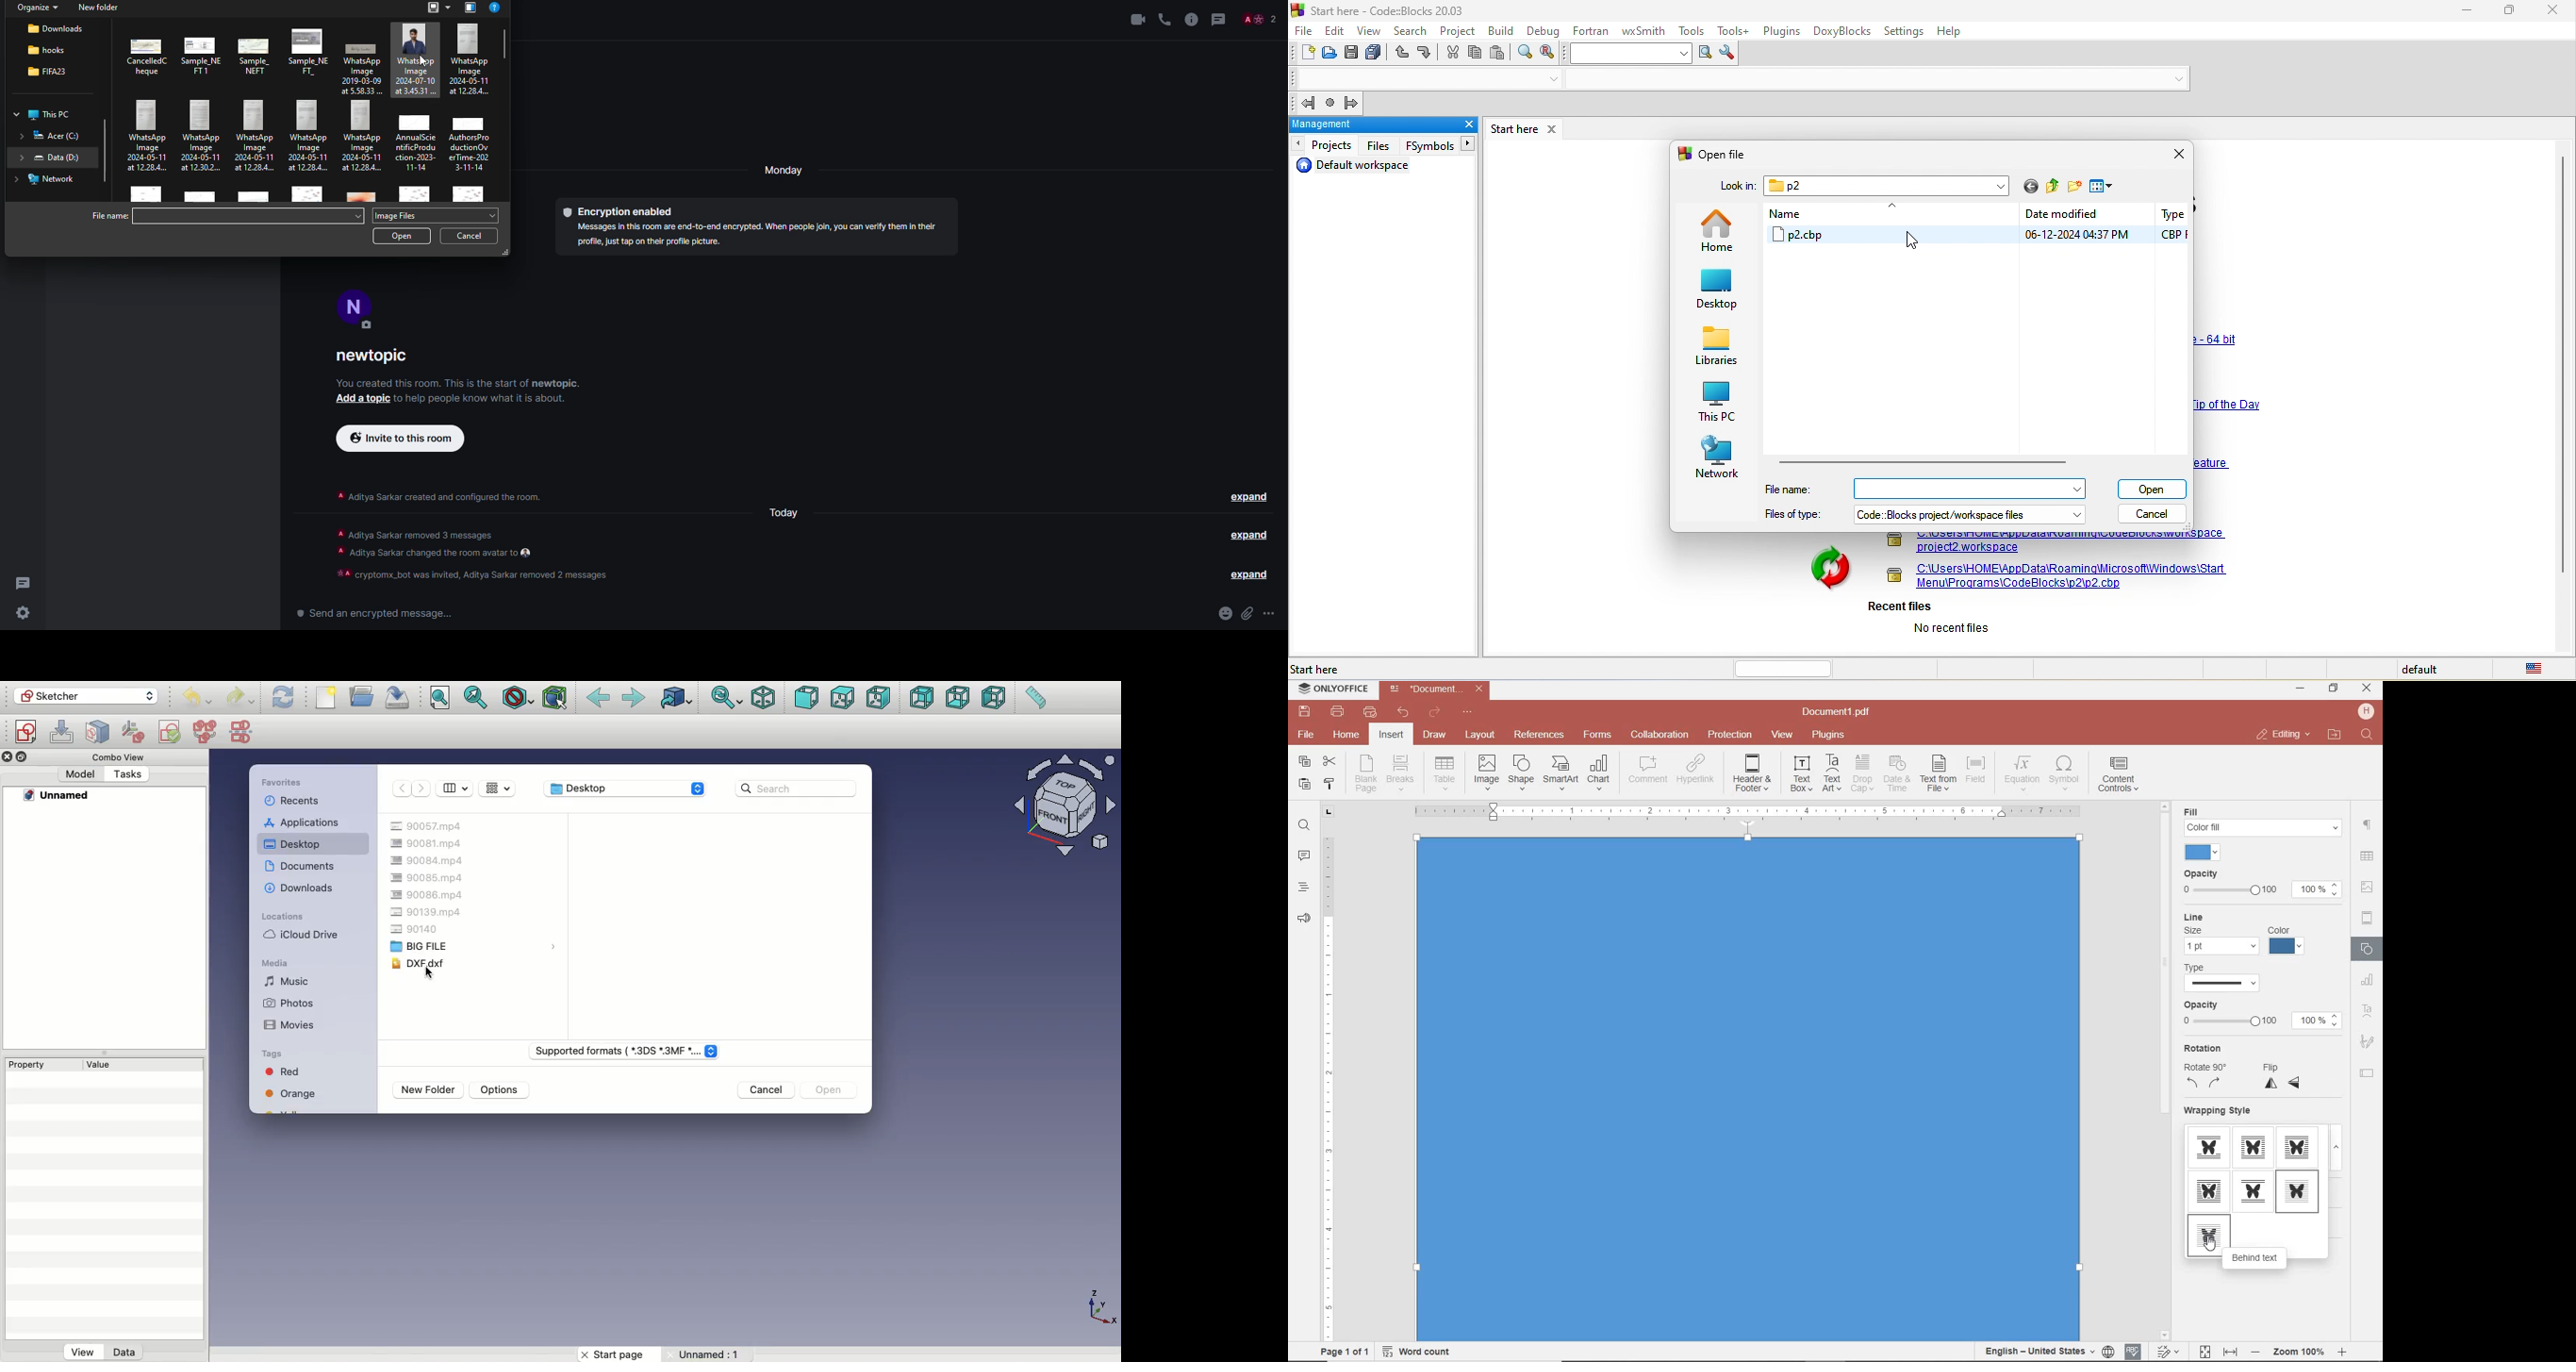  What do you see at coordinates (1439, 689) in the screenshot?
I see `file name` at bounding box center [1439, 689].